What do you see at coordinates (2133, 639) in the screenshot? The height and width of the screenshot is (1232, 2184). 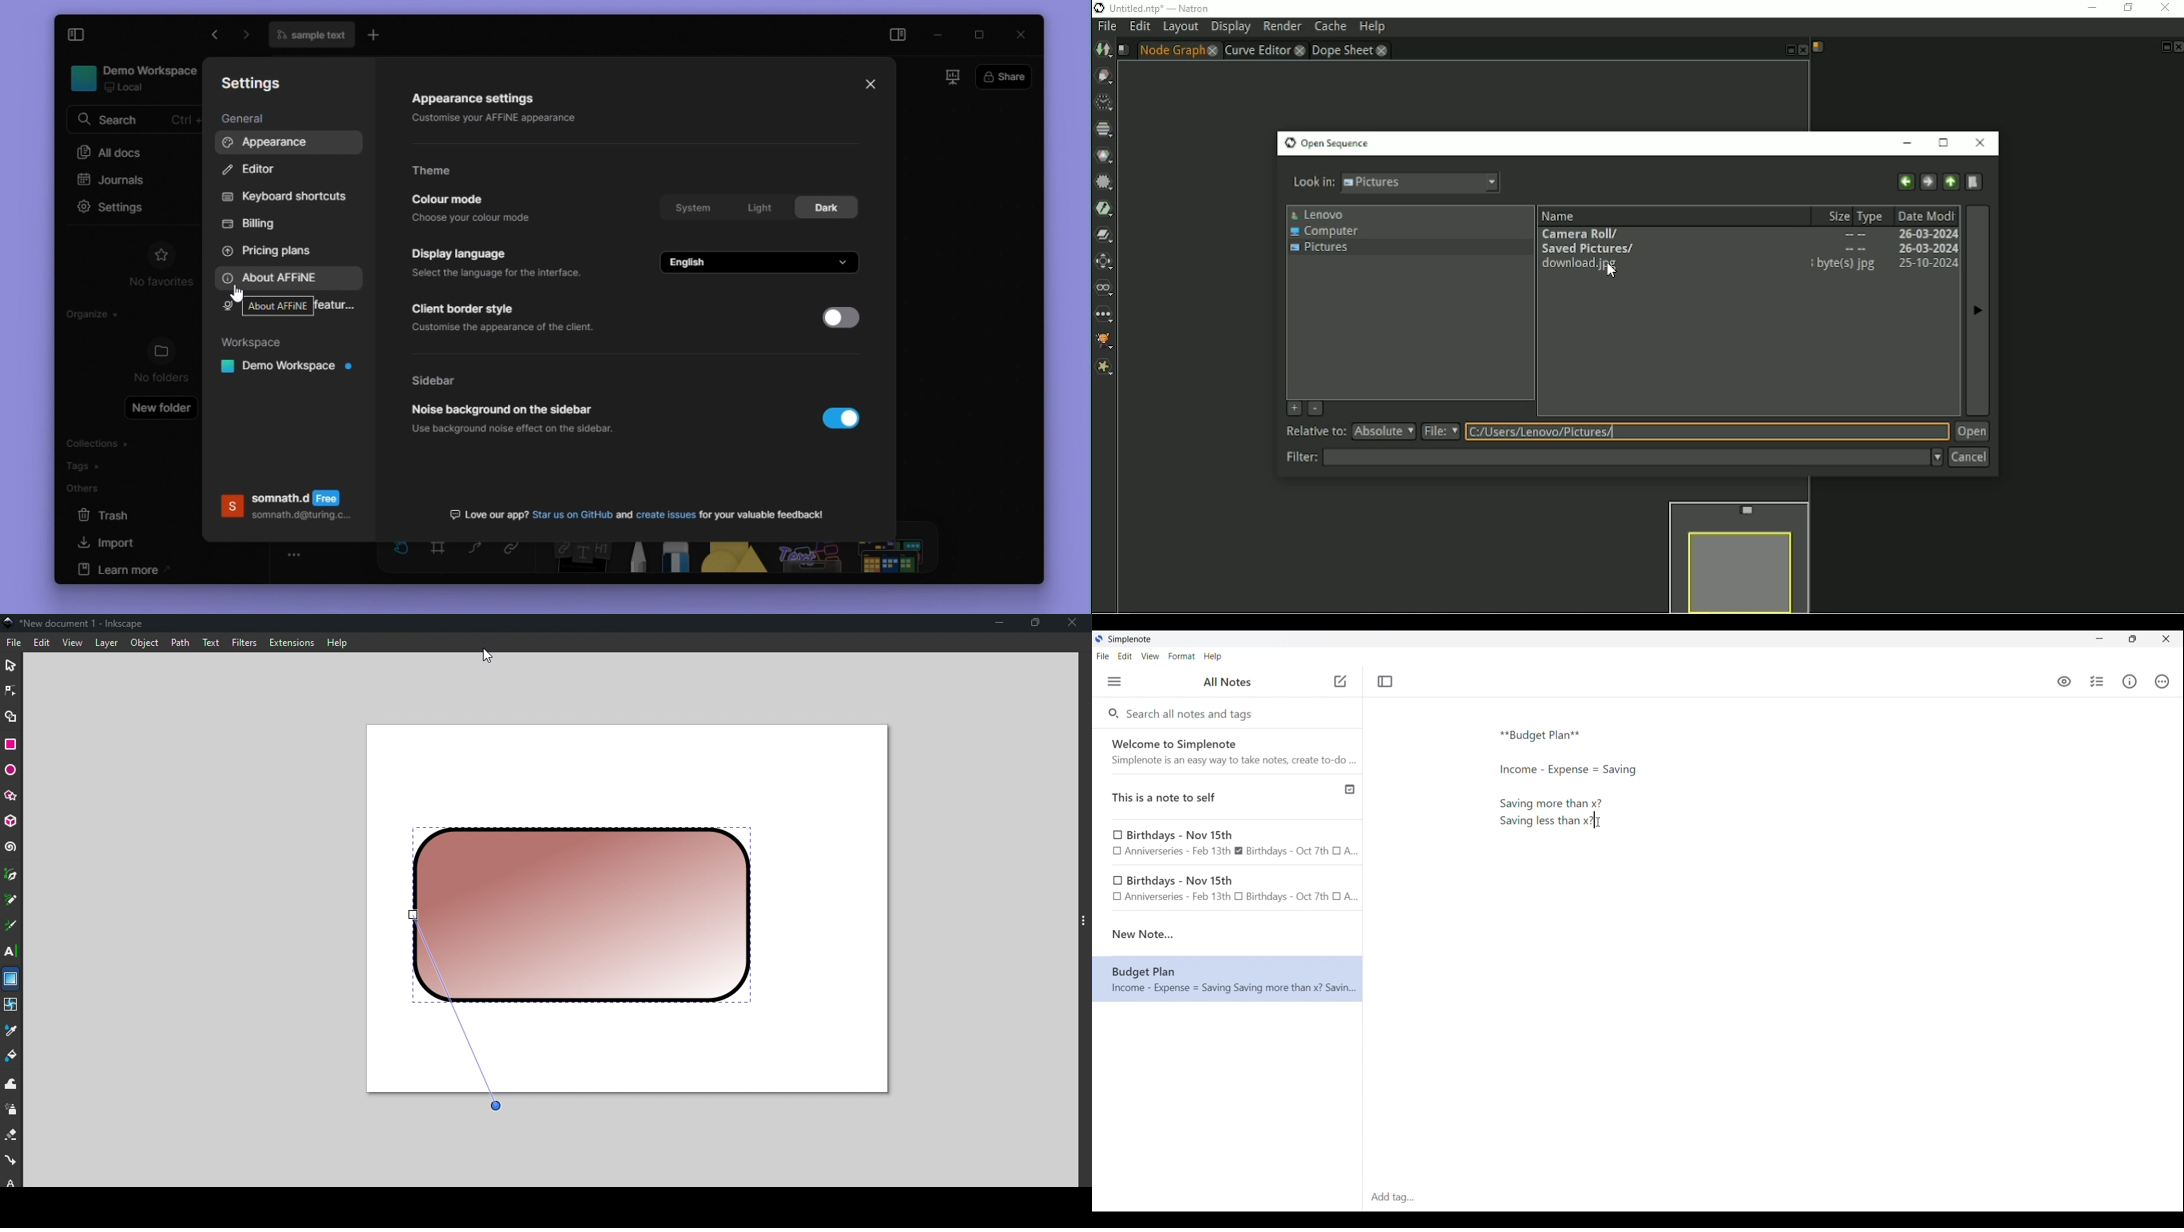 I see `Show interface in a smaller tab` at bounding box center [2133, 639].